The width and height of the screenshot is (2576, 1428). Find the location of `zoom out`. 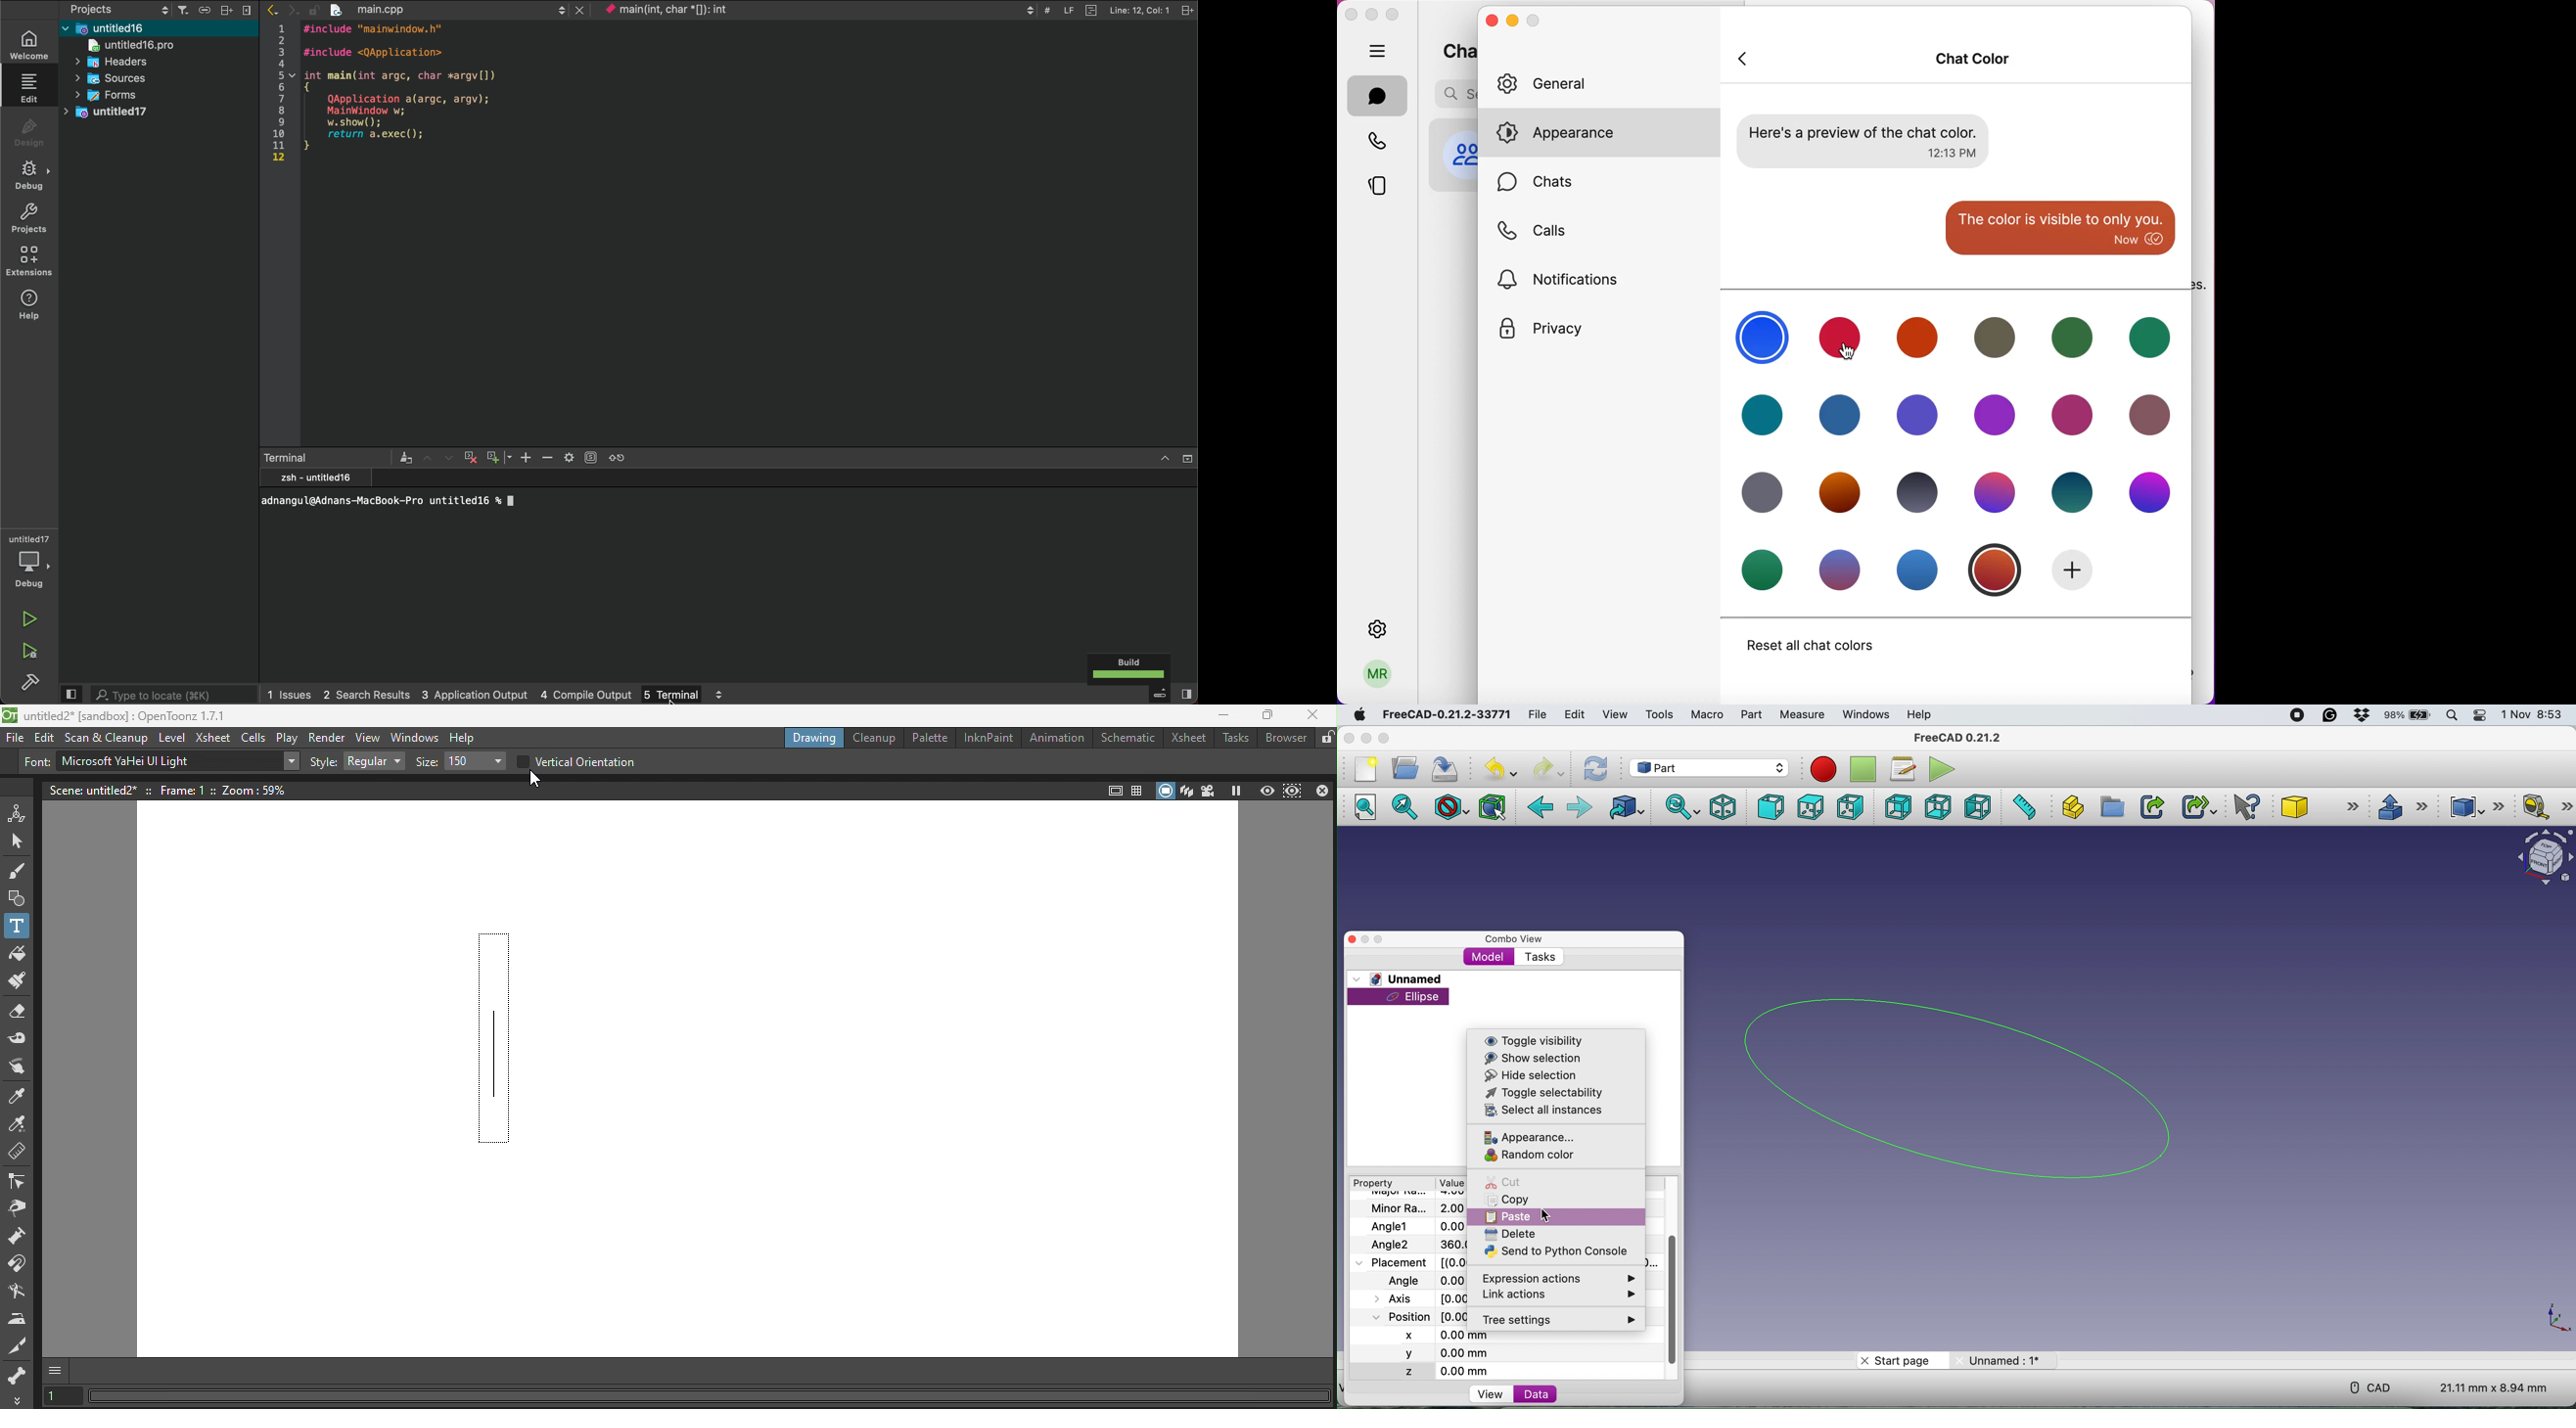

zoom out is located at coordinates (550, 458).